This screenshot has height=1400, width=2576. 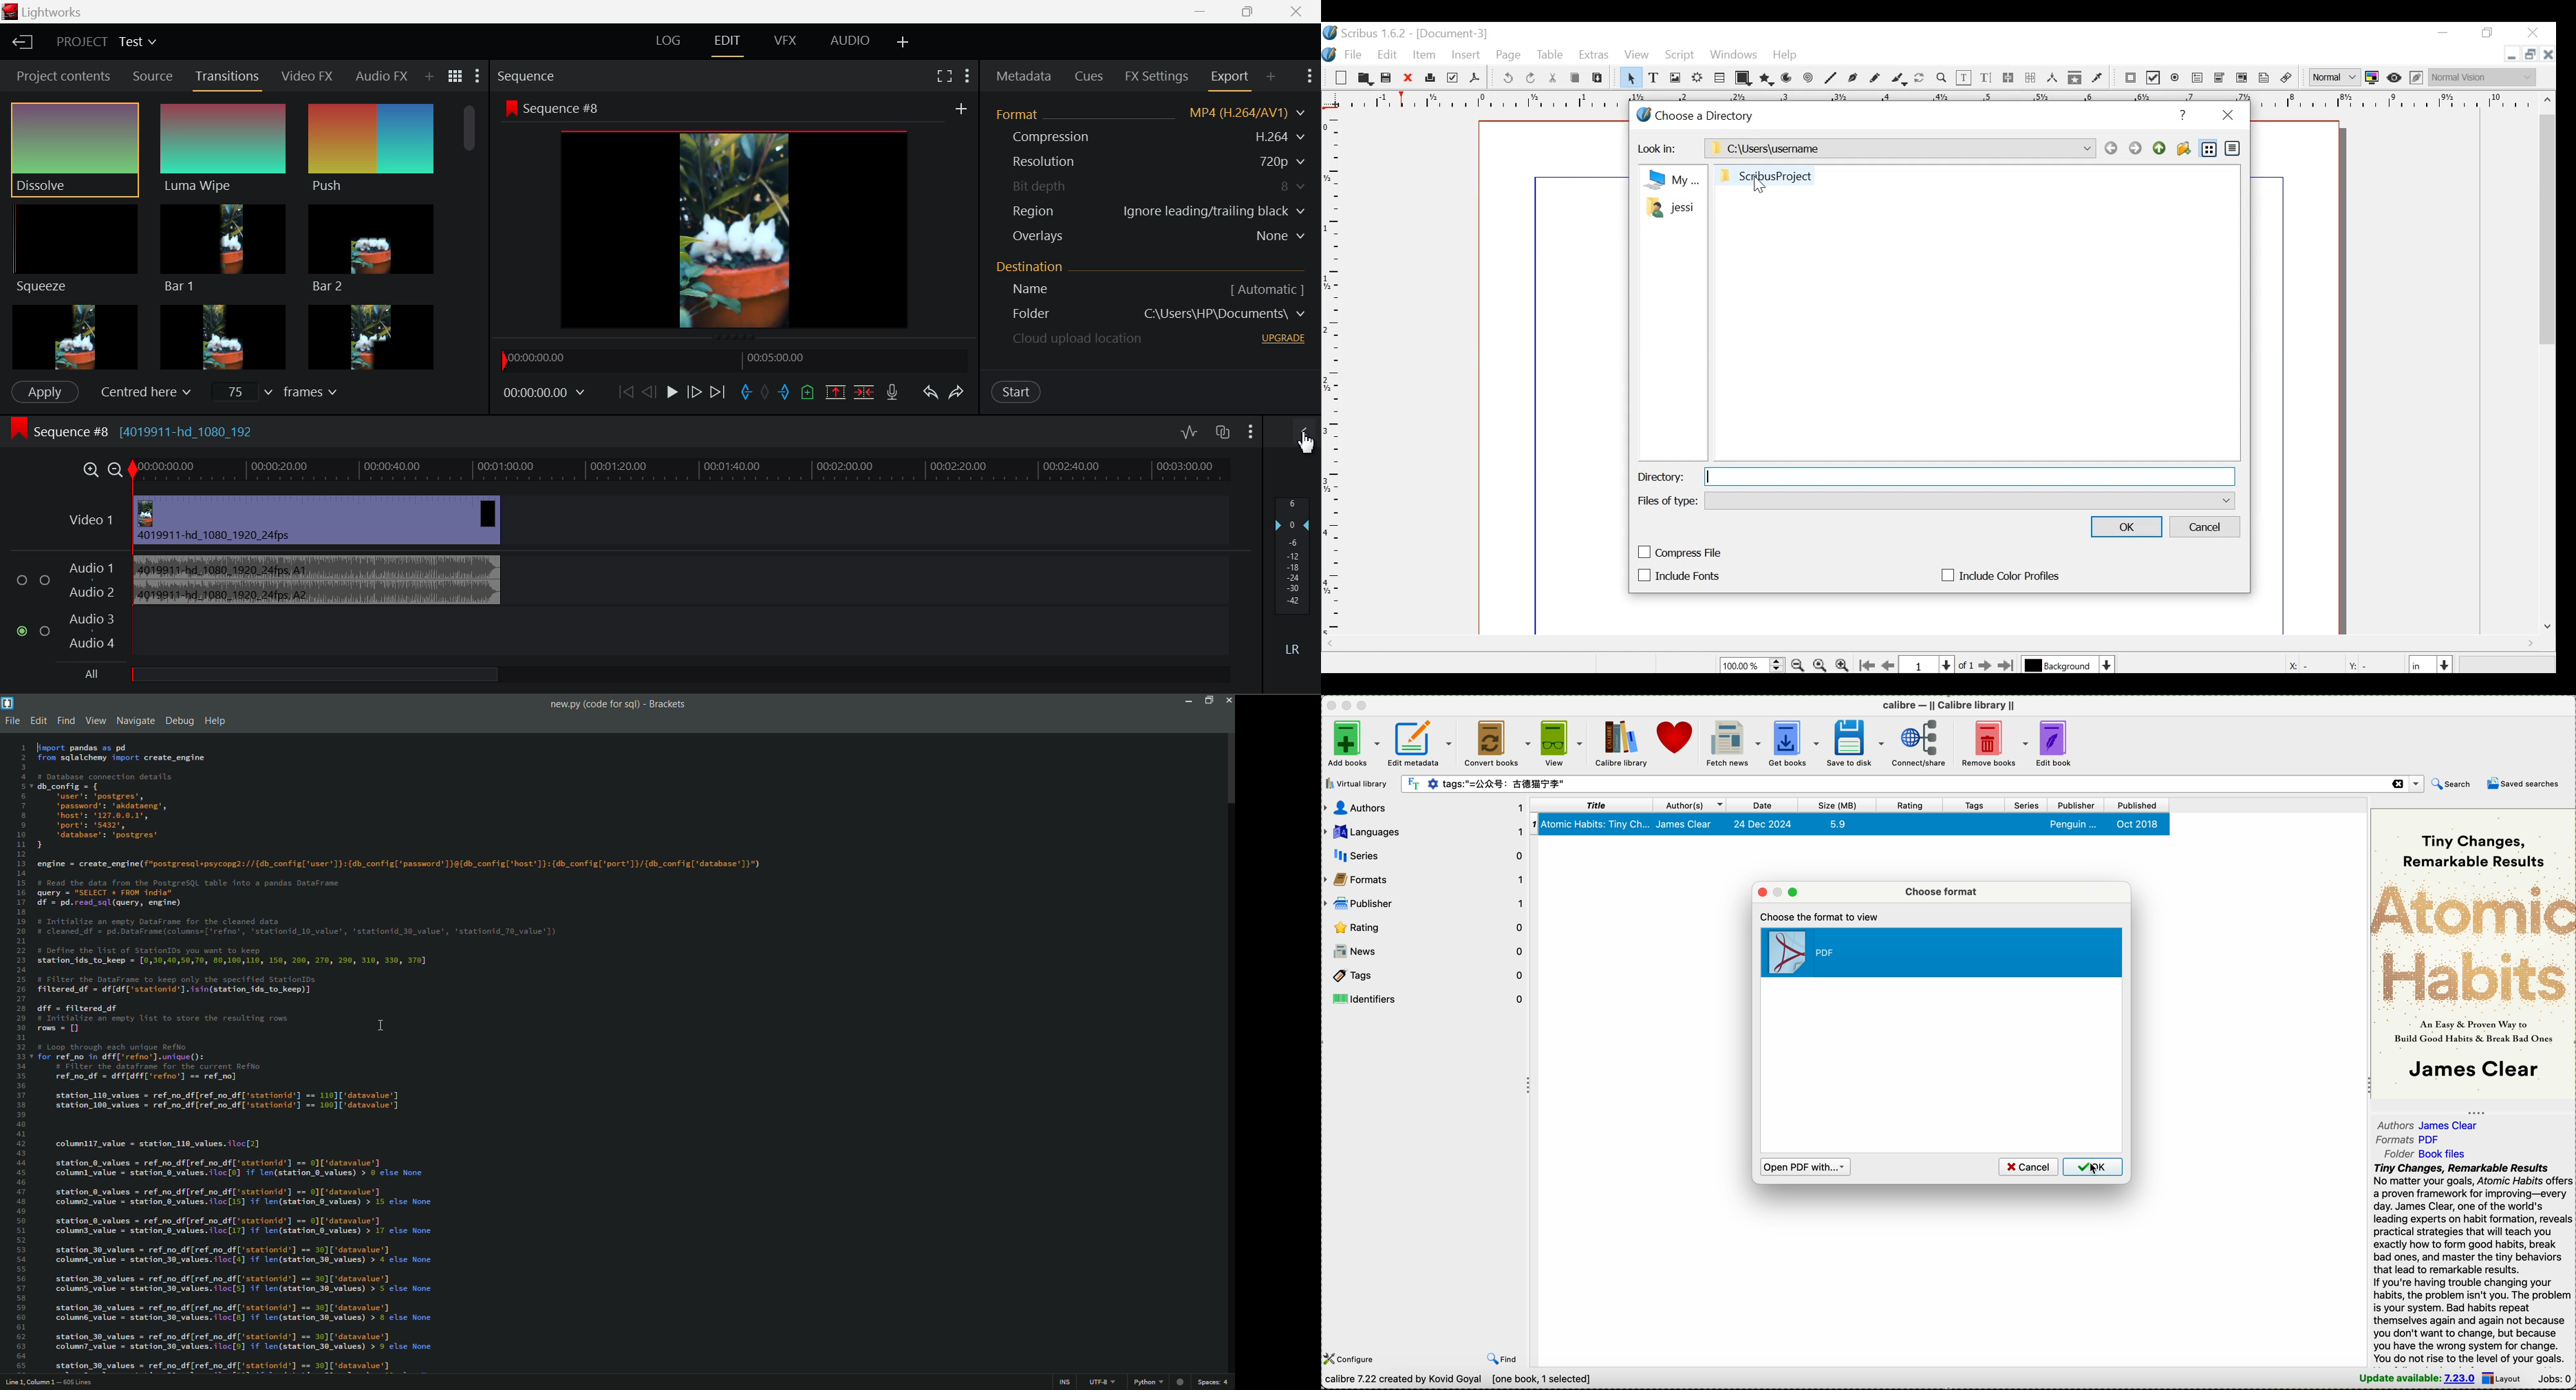 I want to click on Metadata, so click(x=1023, y=77).